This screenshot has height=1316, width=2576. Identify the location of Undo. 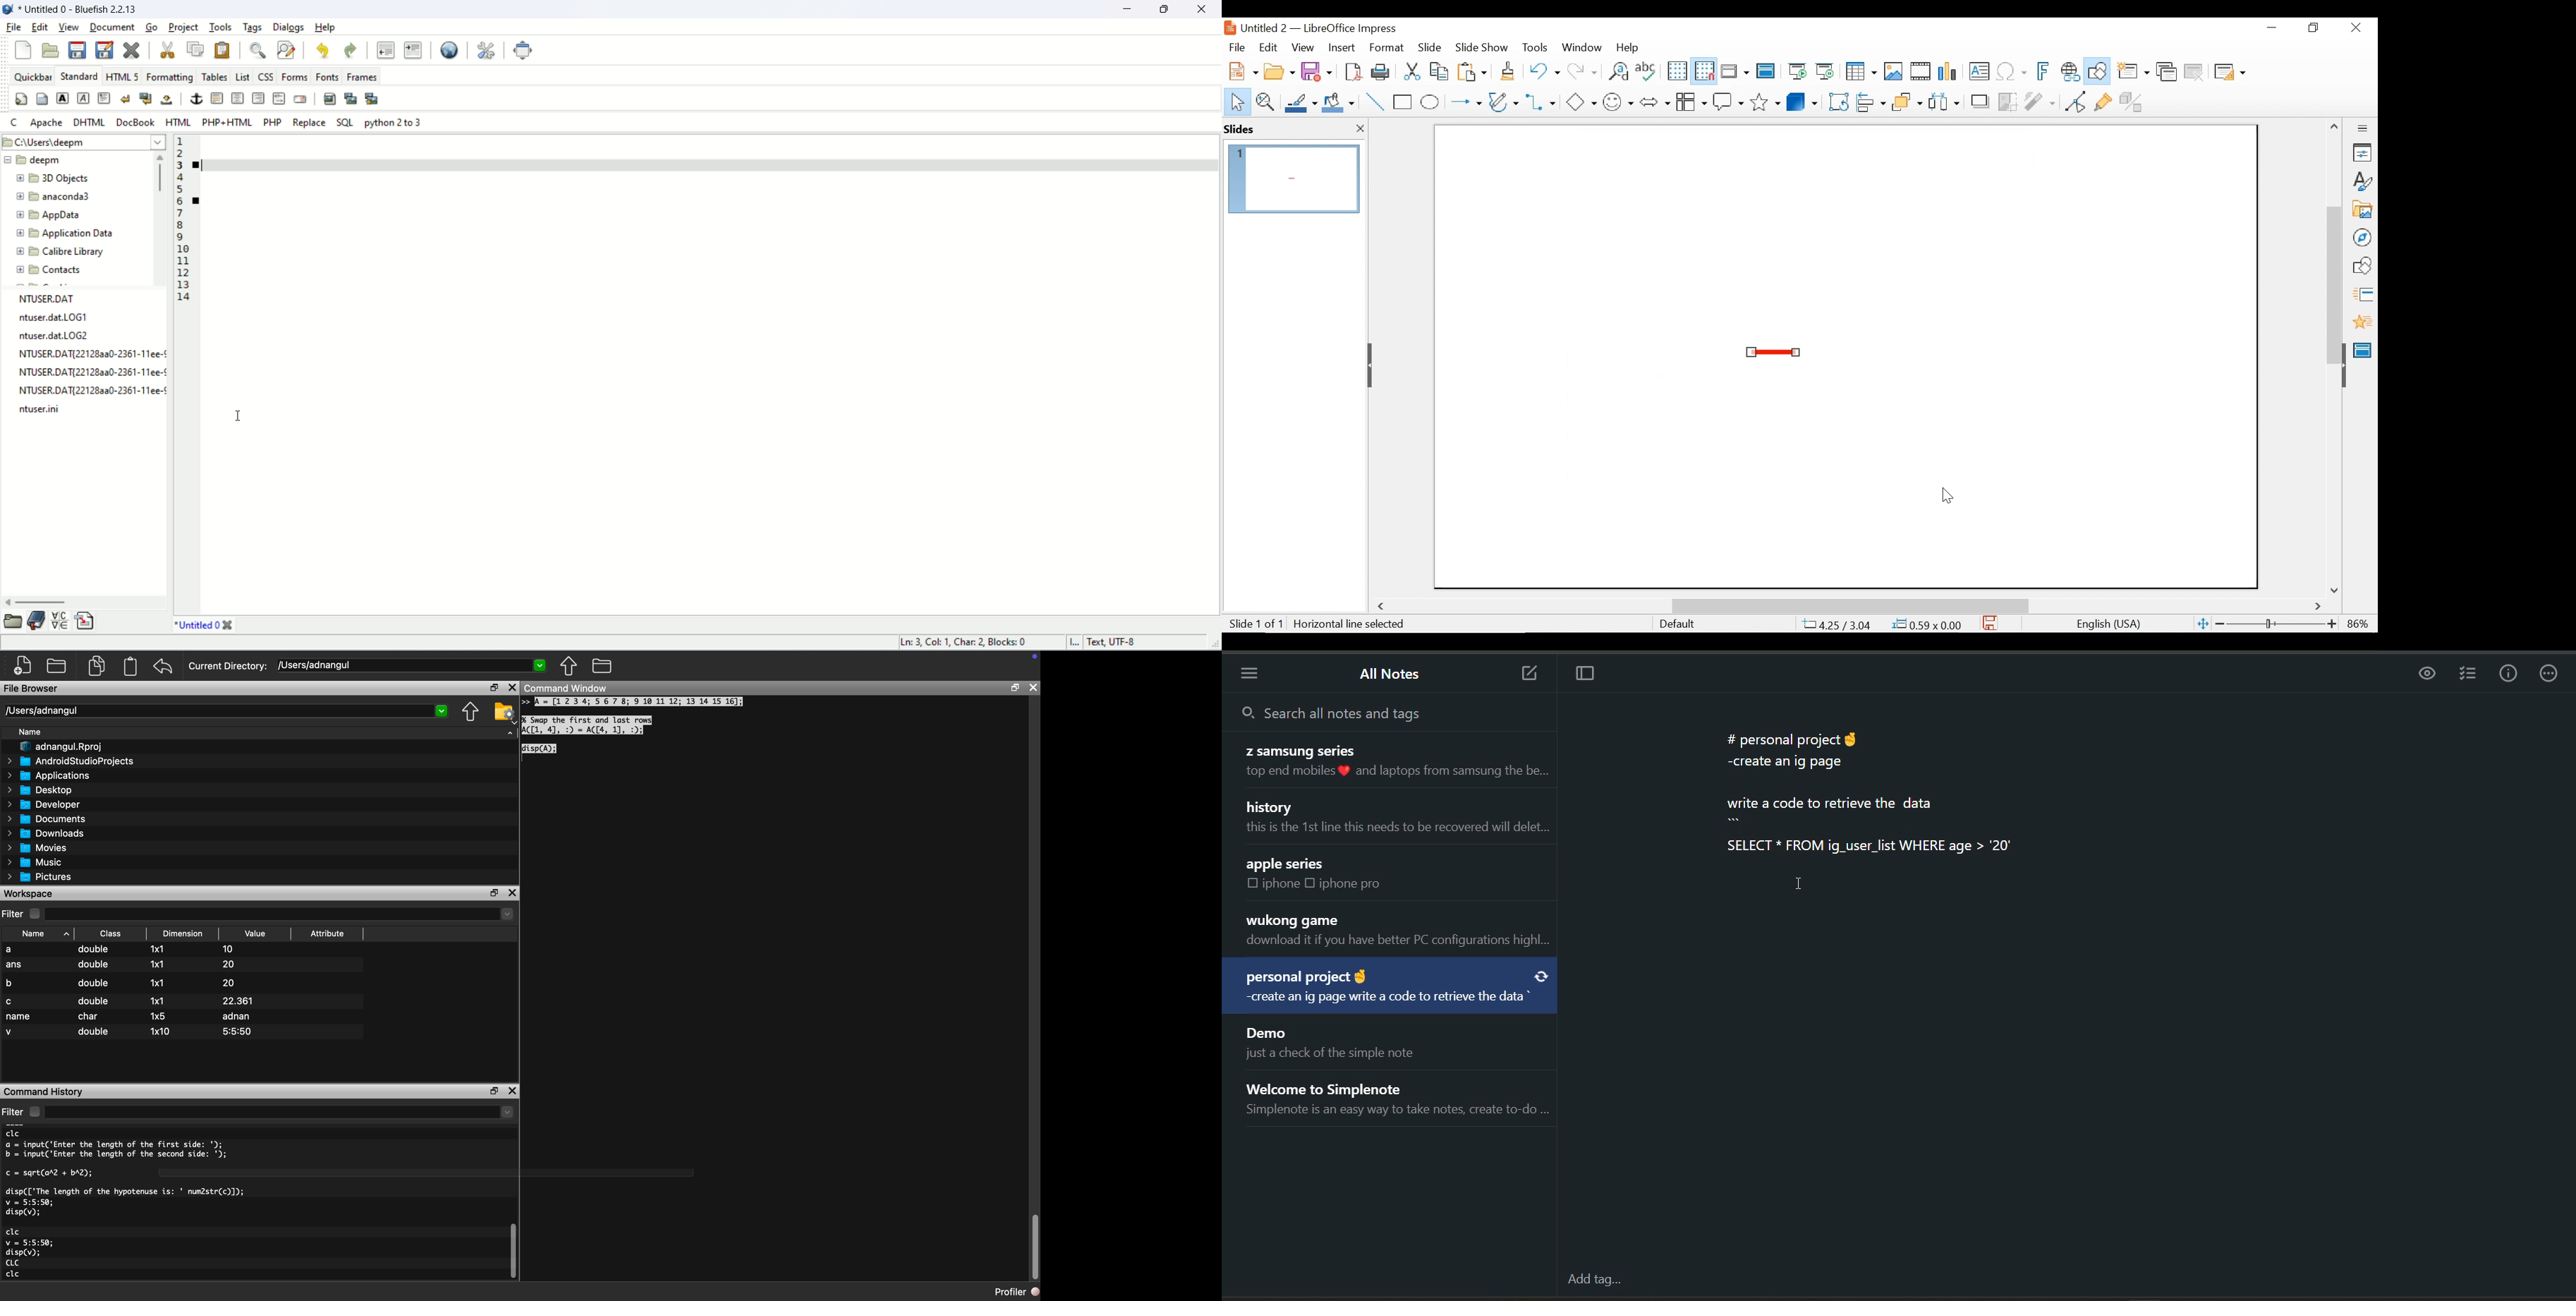
(1543, 70).